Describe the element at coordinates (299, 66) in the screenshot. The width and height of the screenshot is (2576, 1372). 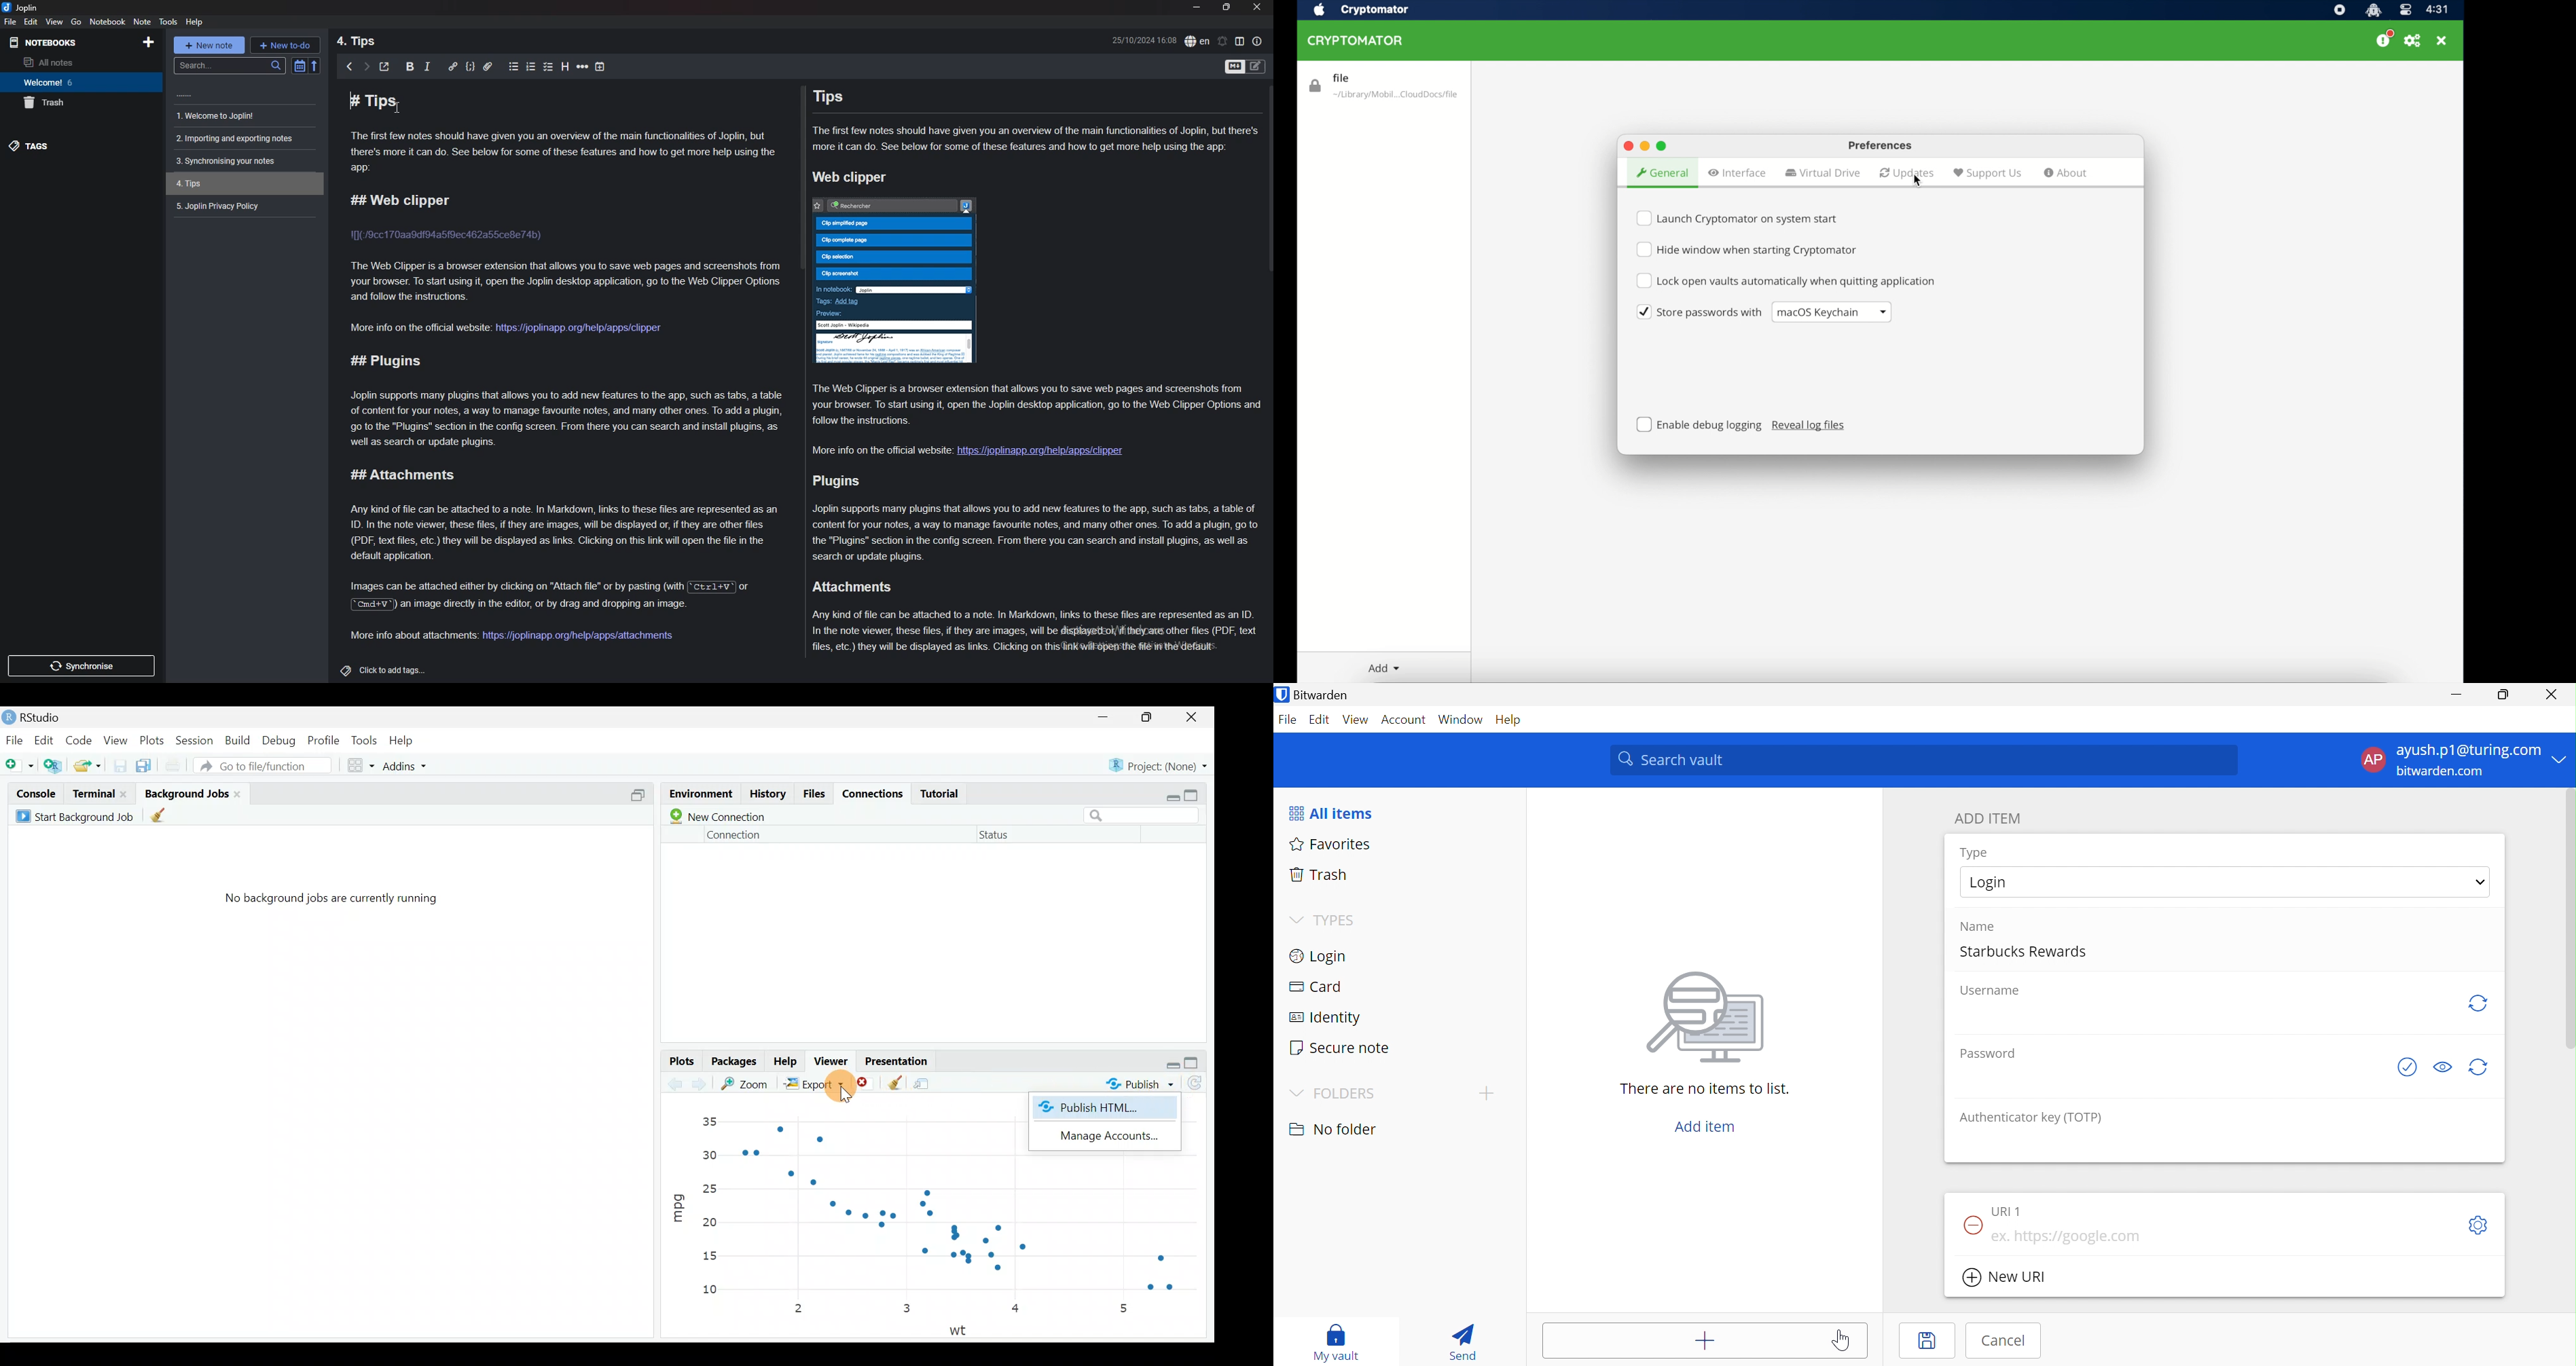
I see `toggle sort order field` at that location.